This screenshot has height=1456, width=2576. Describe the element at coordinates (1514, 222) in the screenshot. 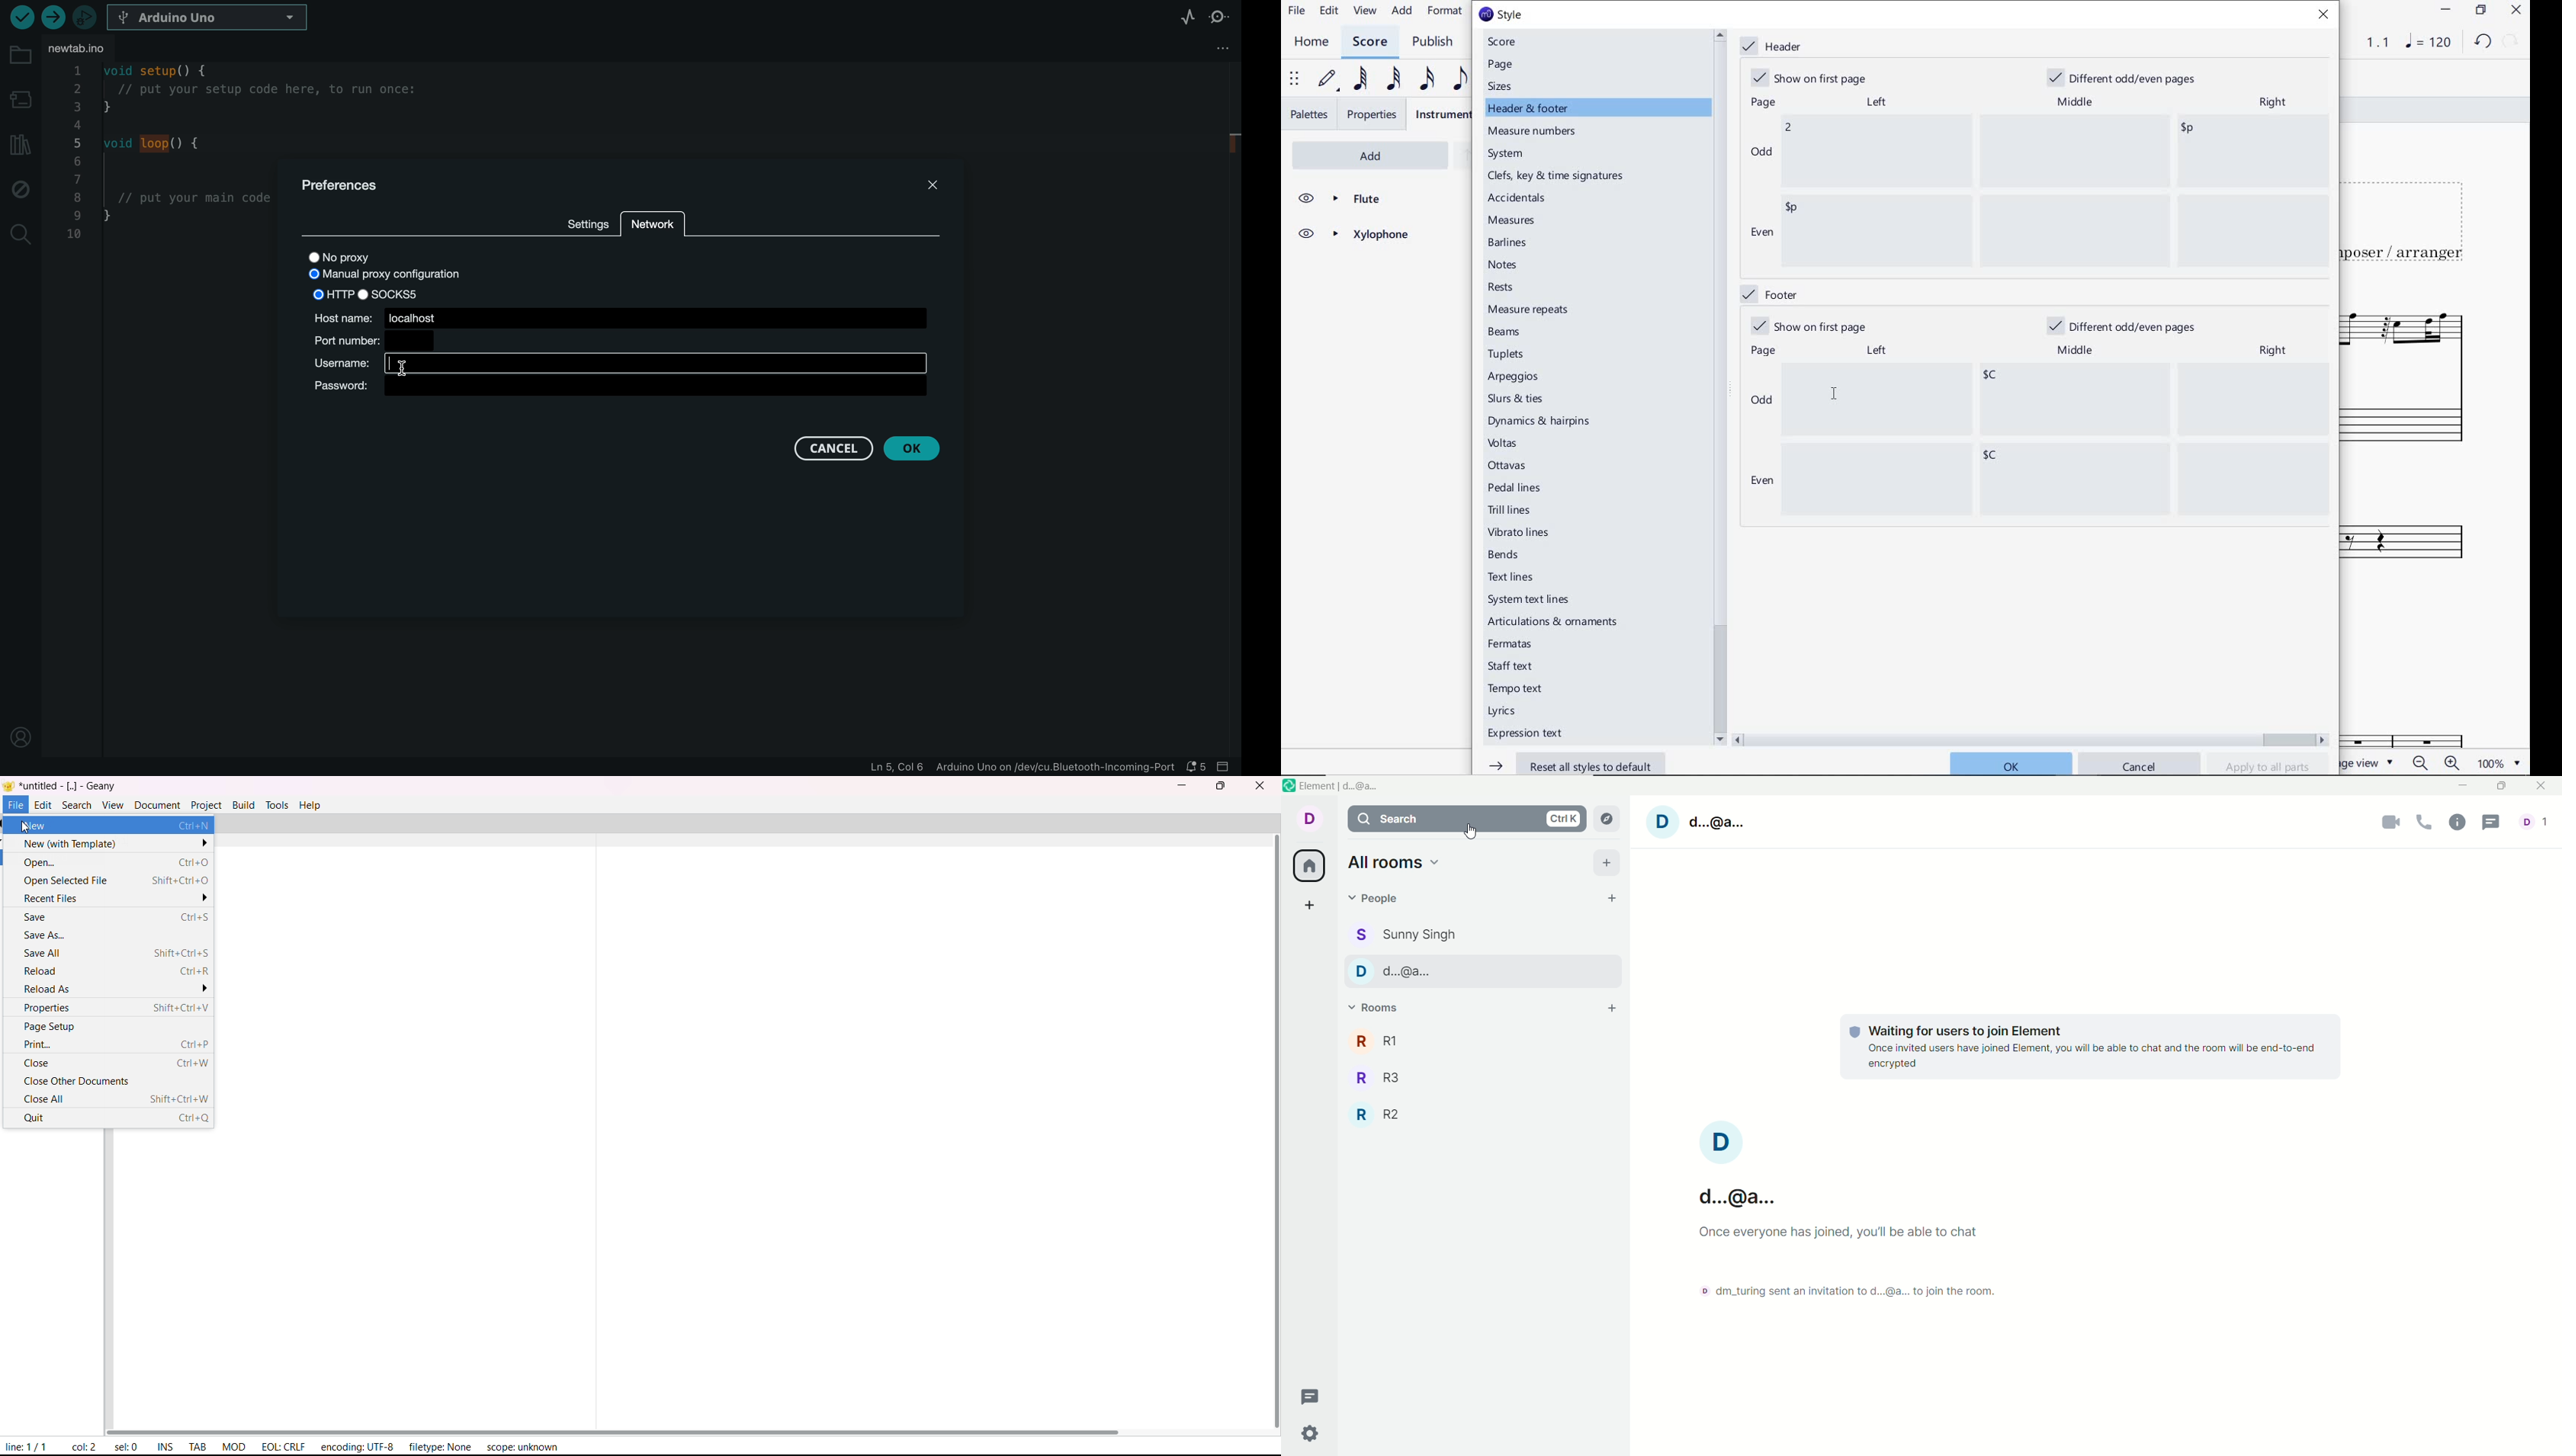

I see `measures` at that location.